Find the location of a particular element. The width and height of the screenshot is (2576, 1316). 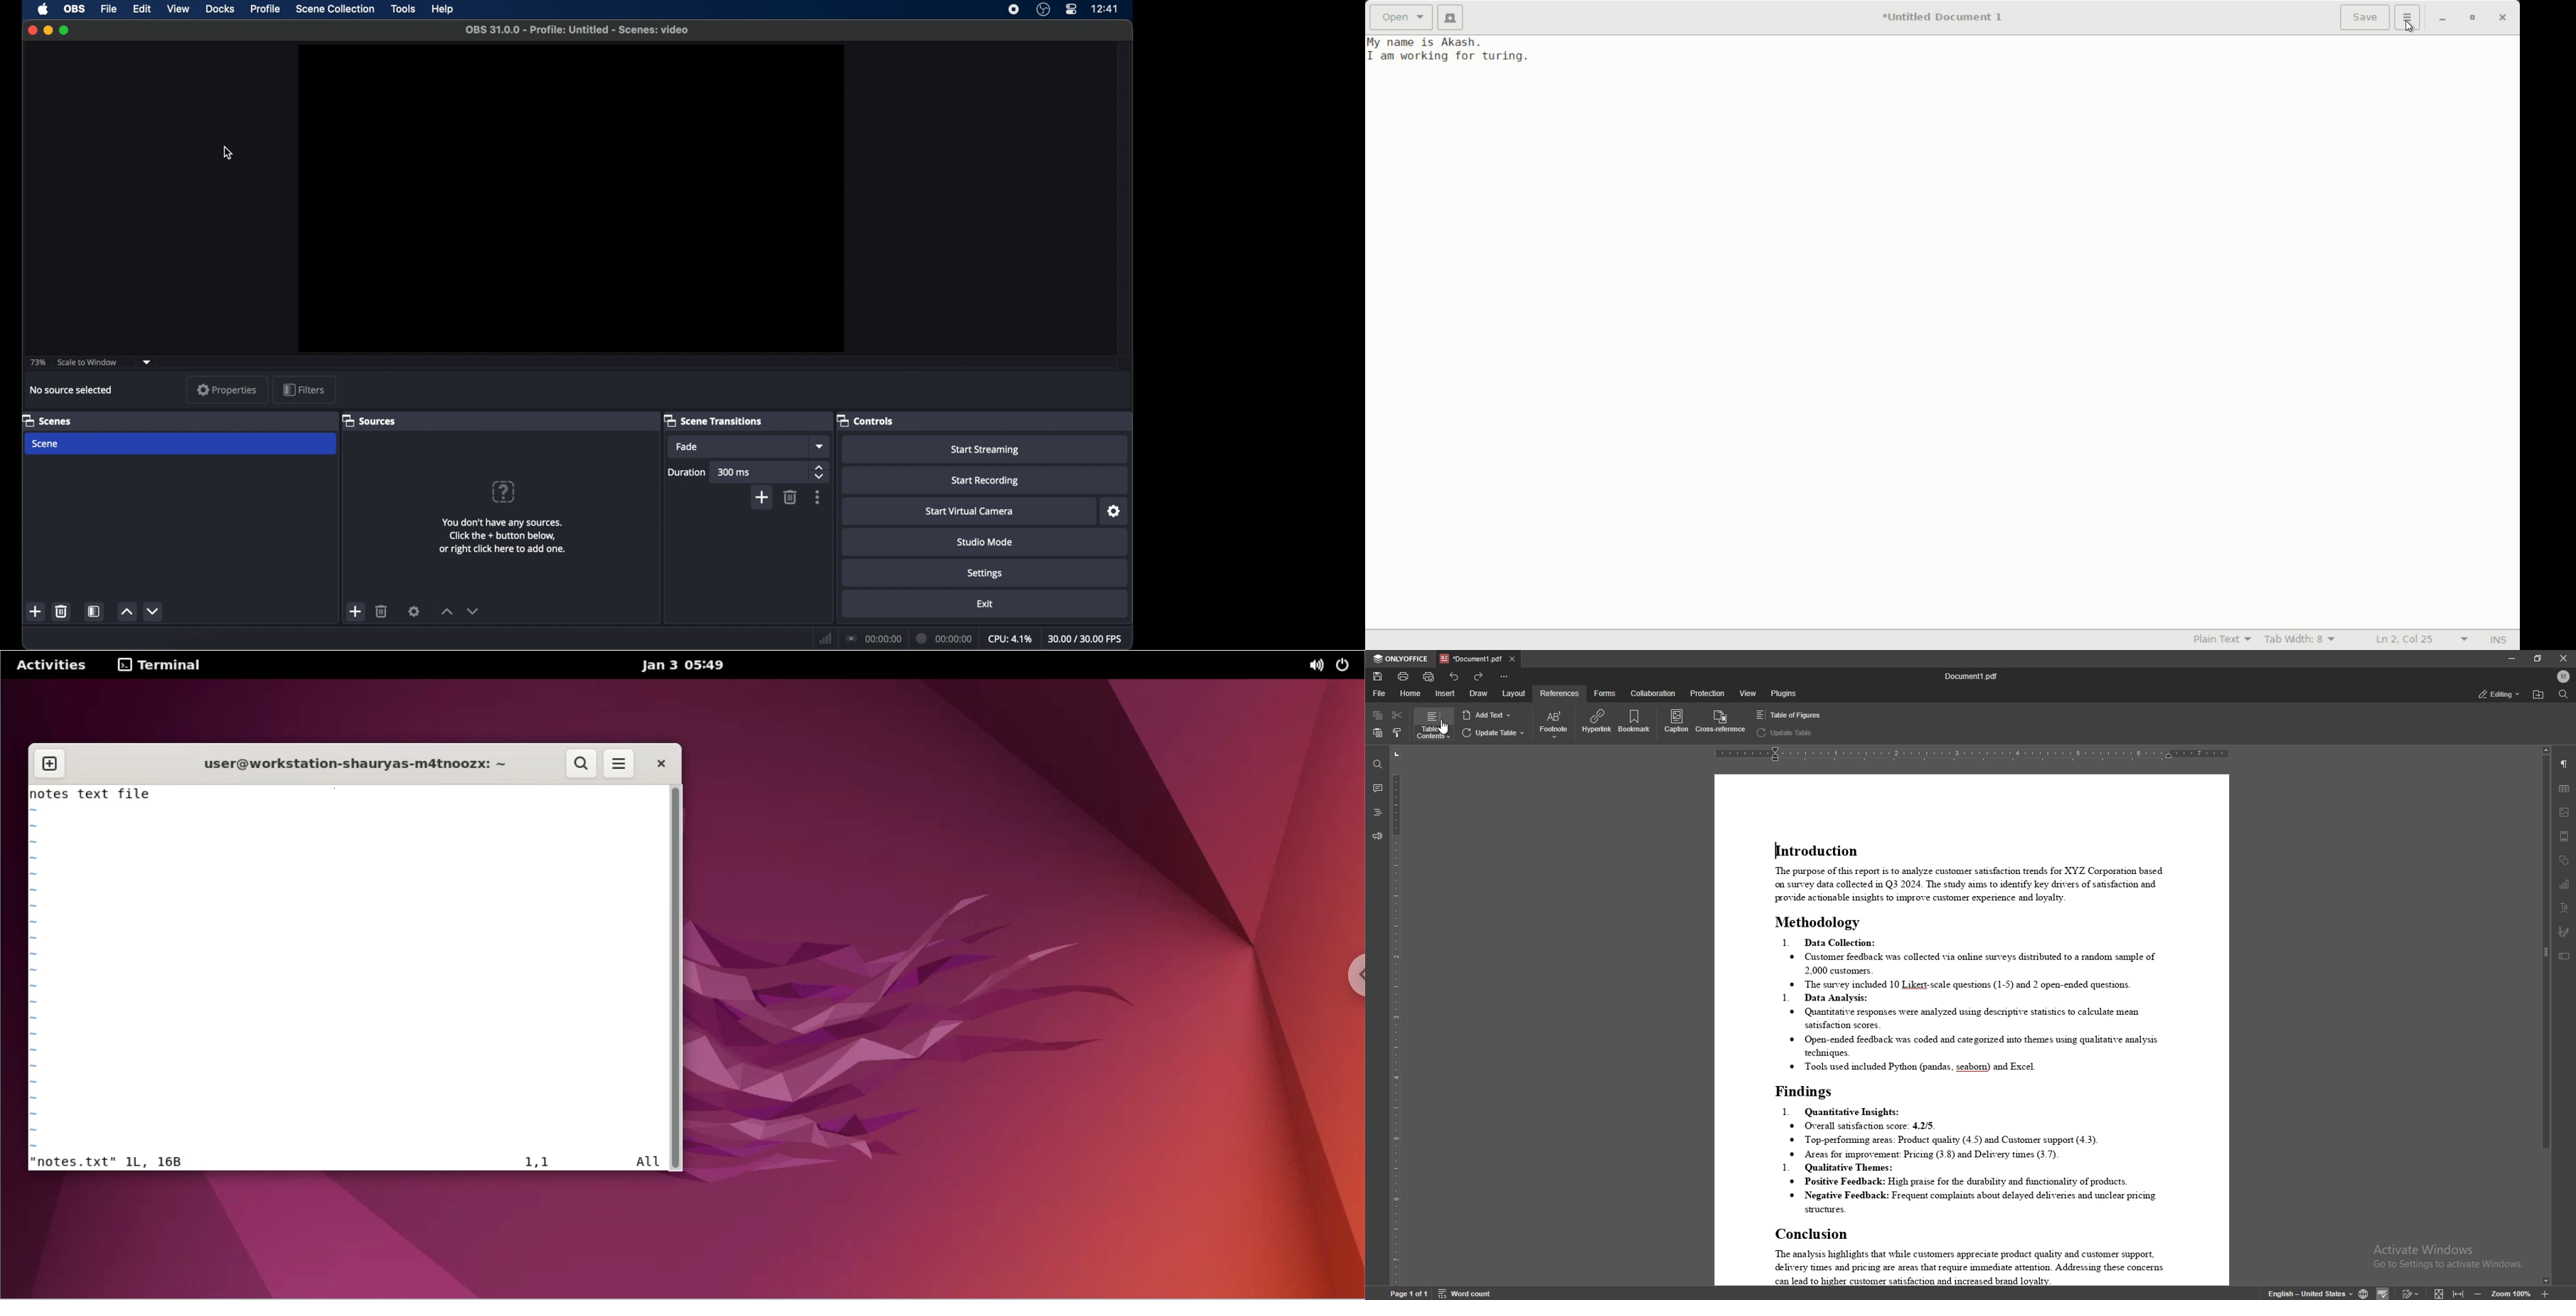

close is located at coordinates (32, 30).